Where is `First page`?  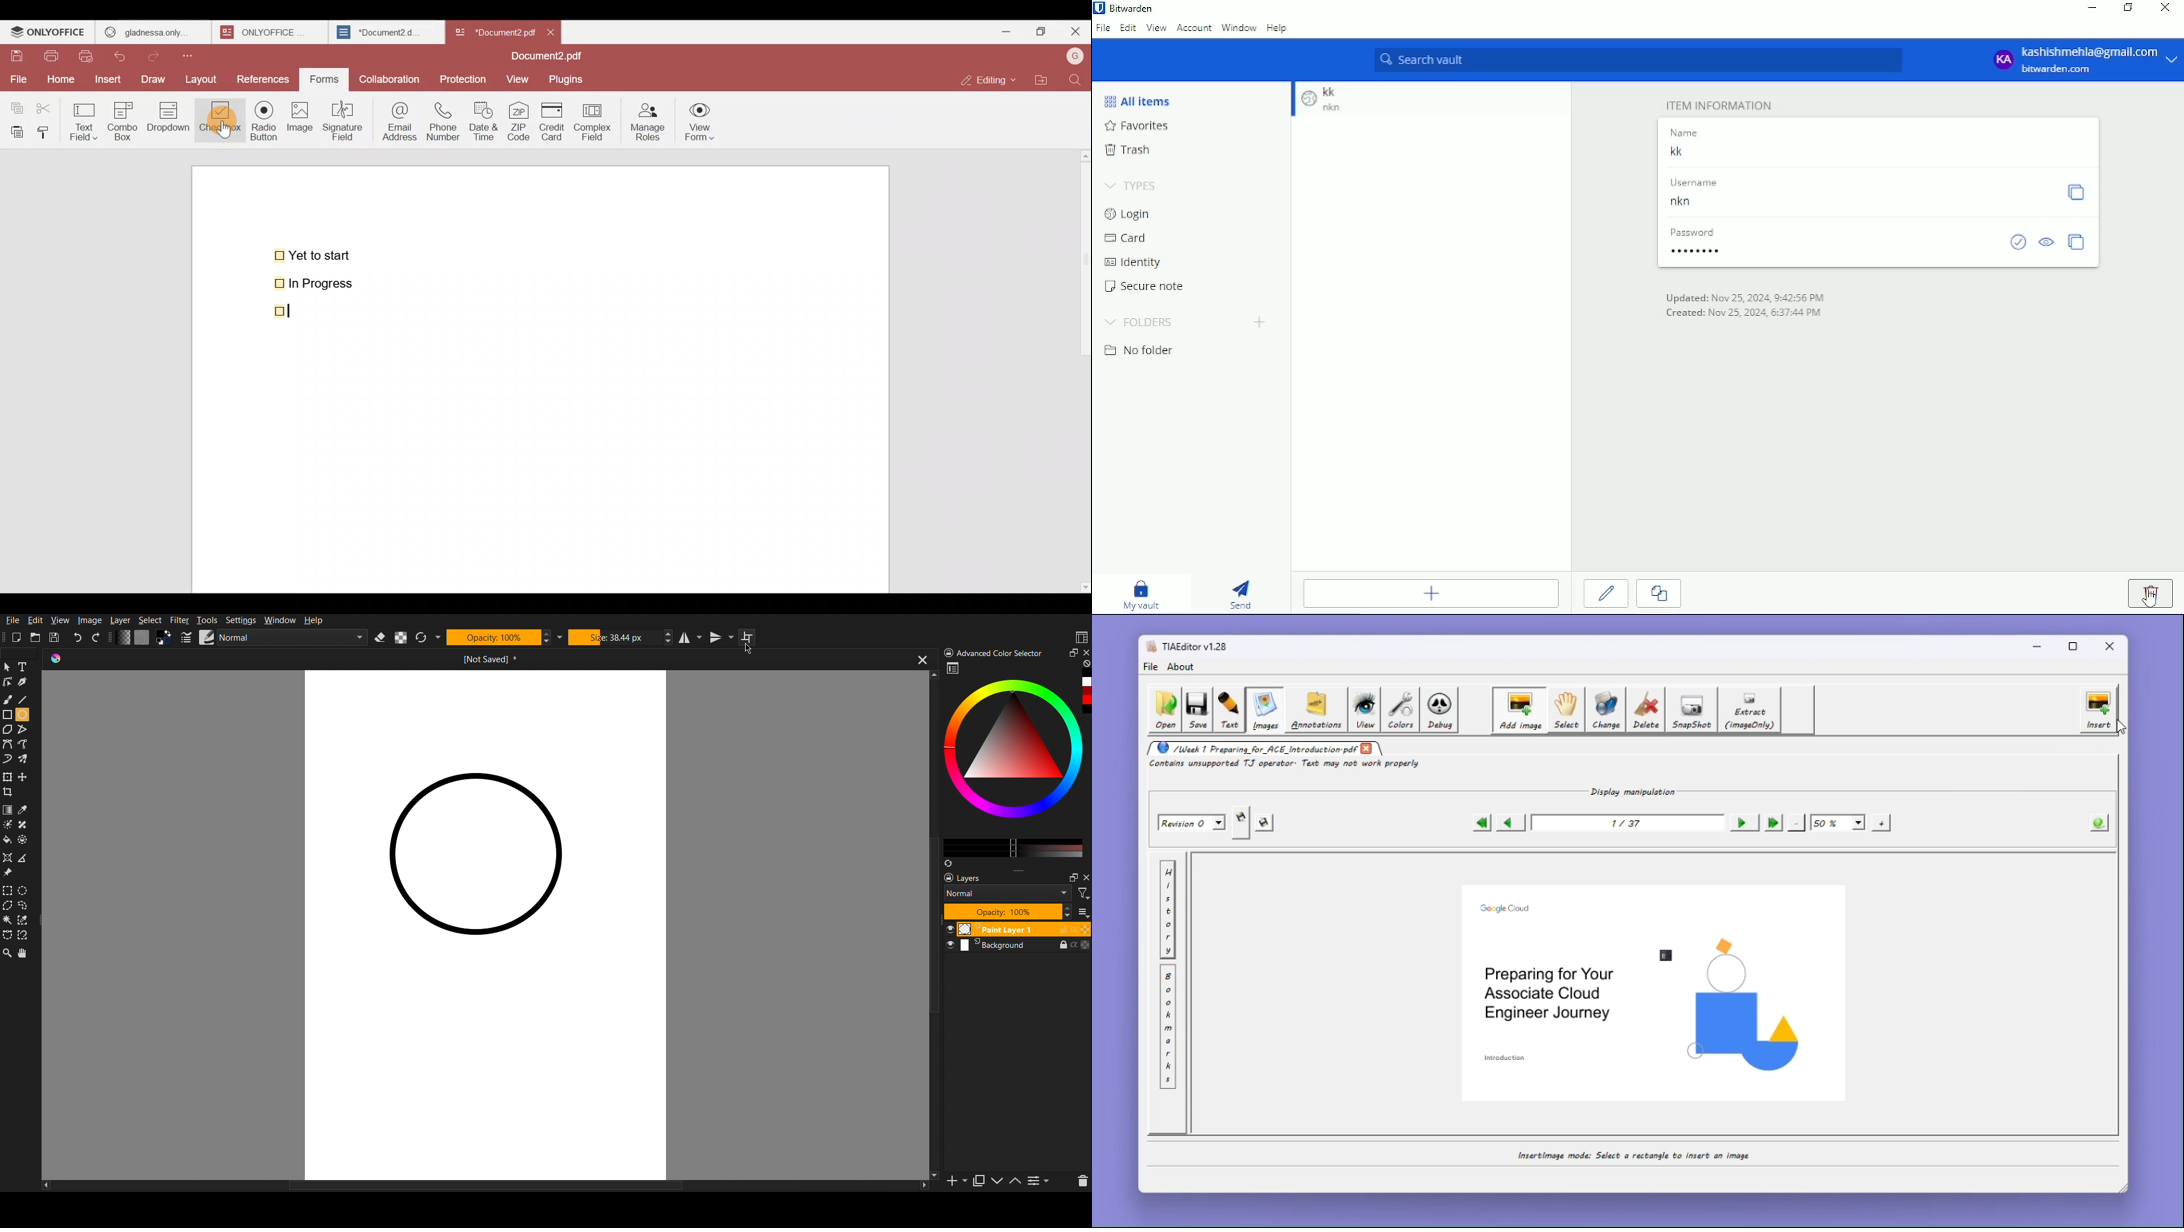 First page is located at coordinates (1481, 823).